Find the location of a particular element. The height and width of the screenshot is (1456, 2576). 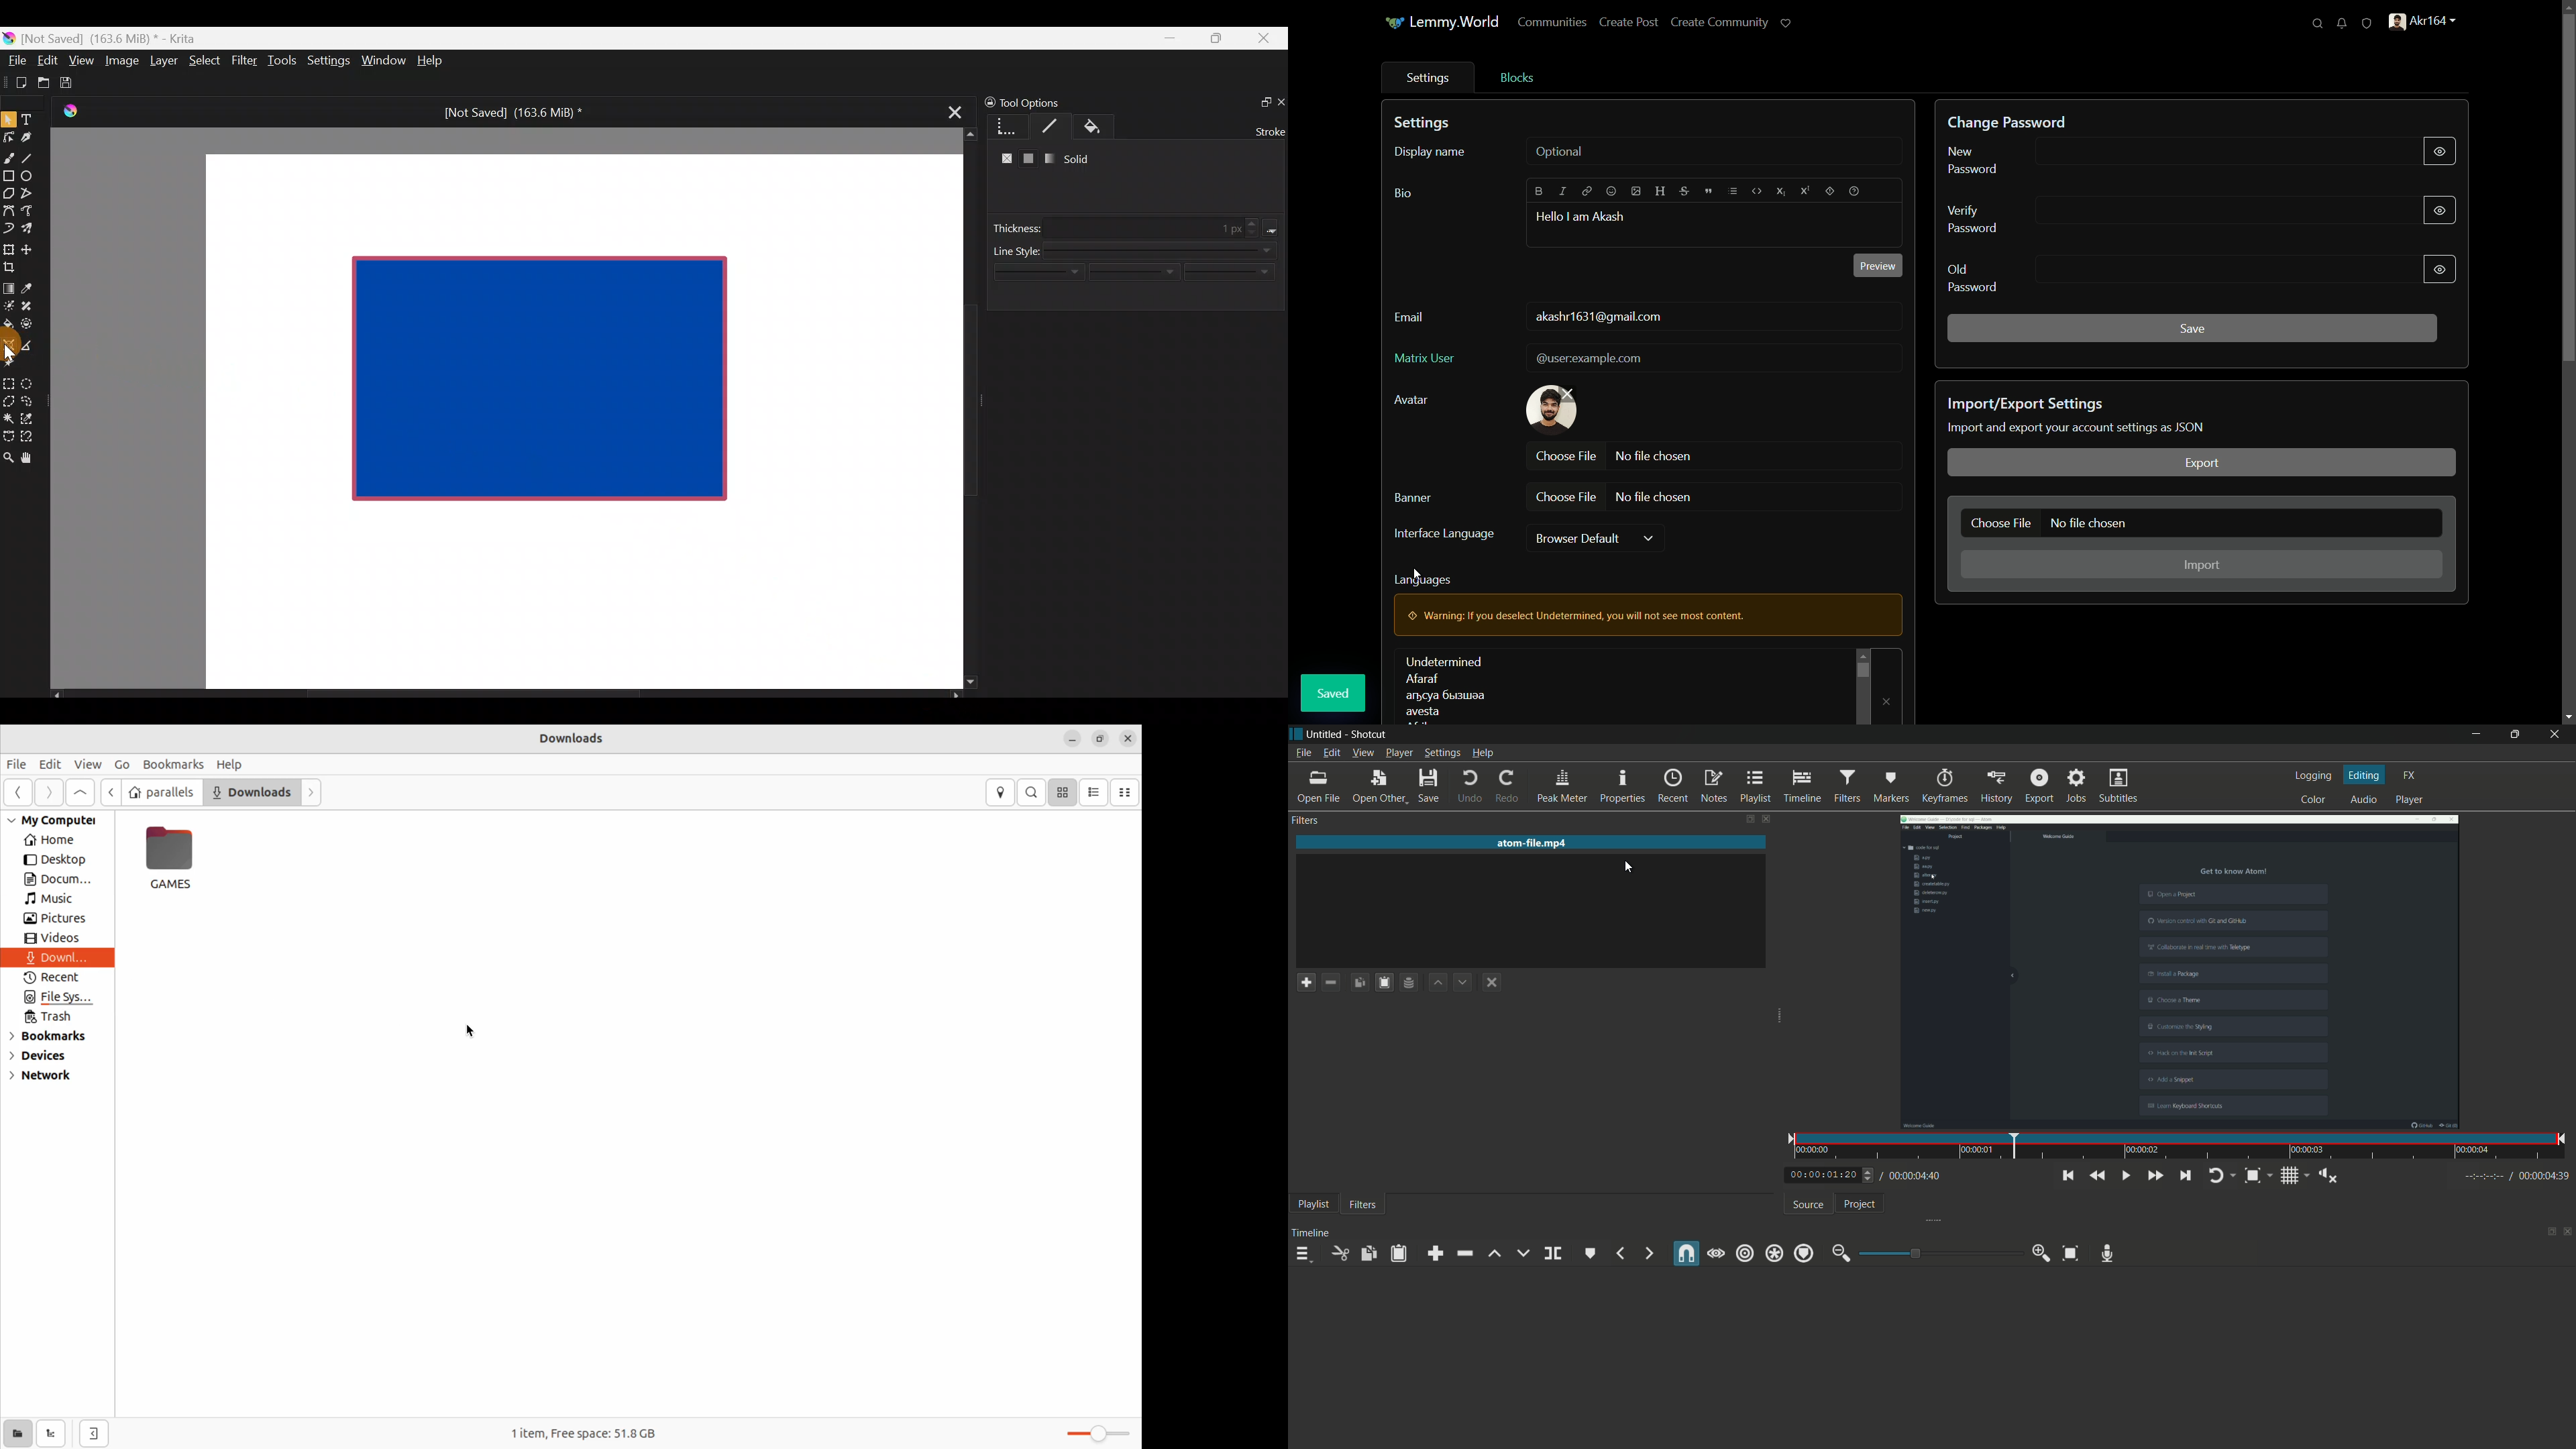

@userexample.com is located at coordinates (1591, 359).